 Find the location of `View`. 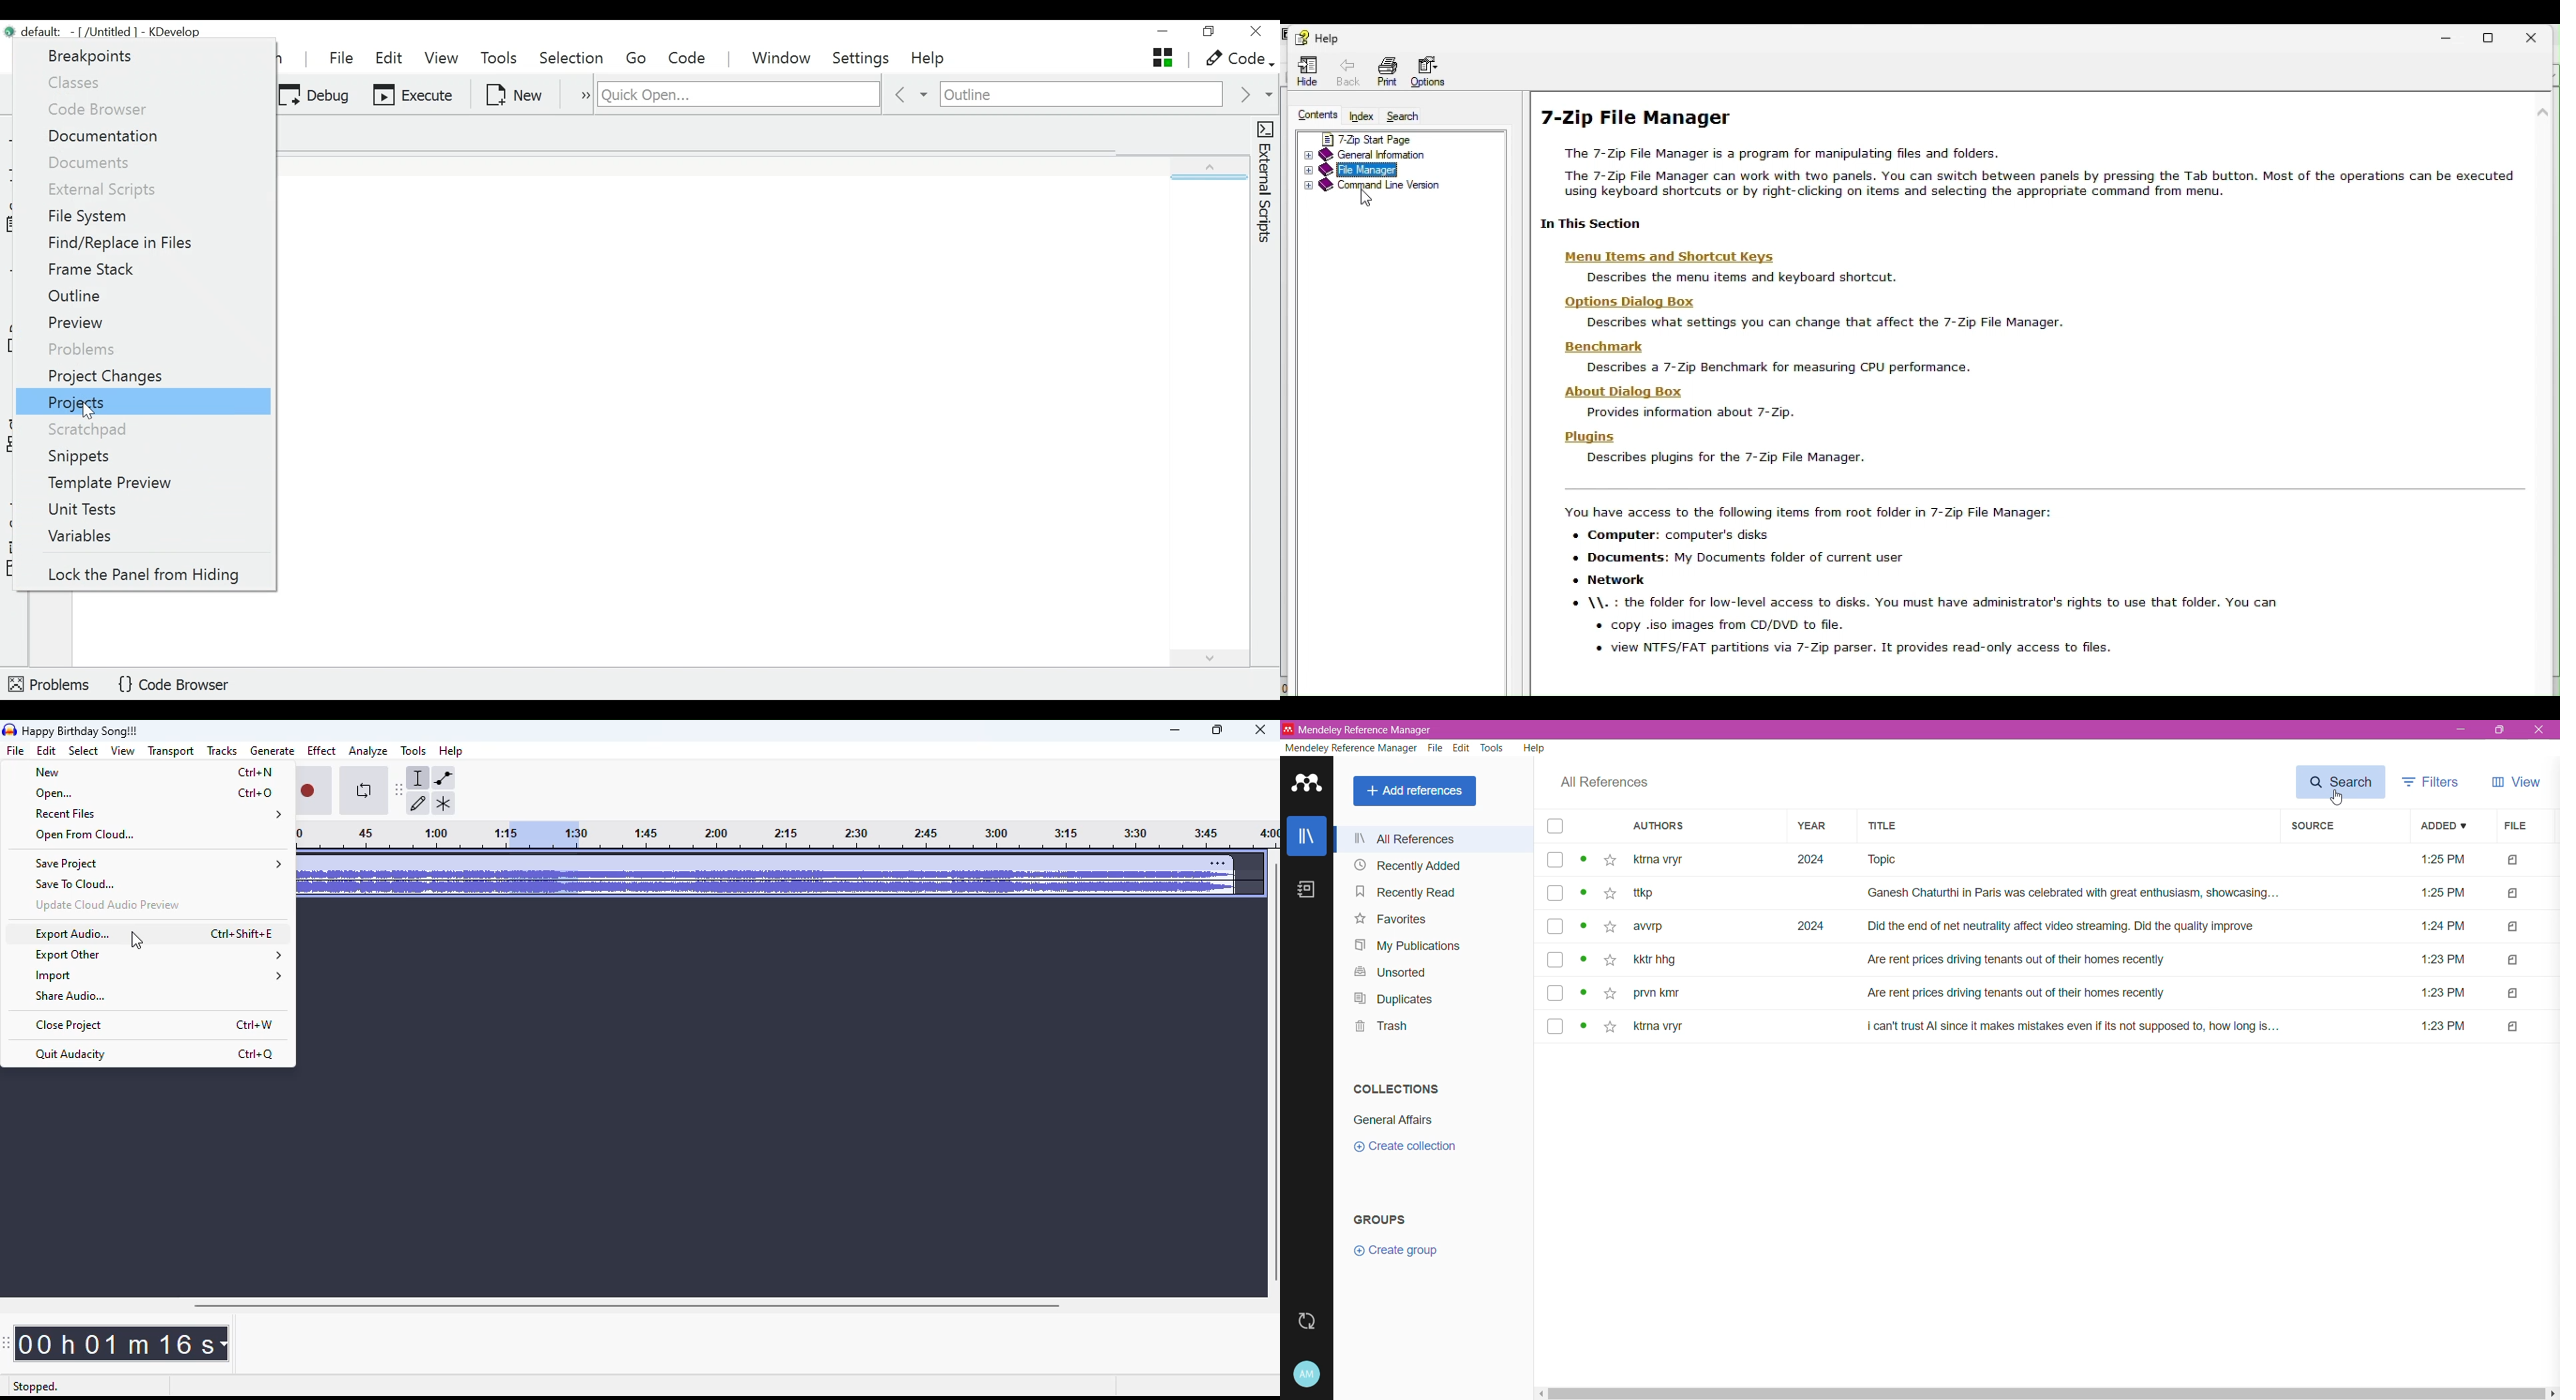

View is located at coordinates (2518, 781).